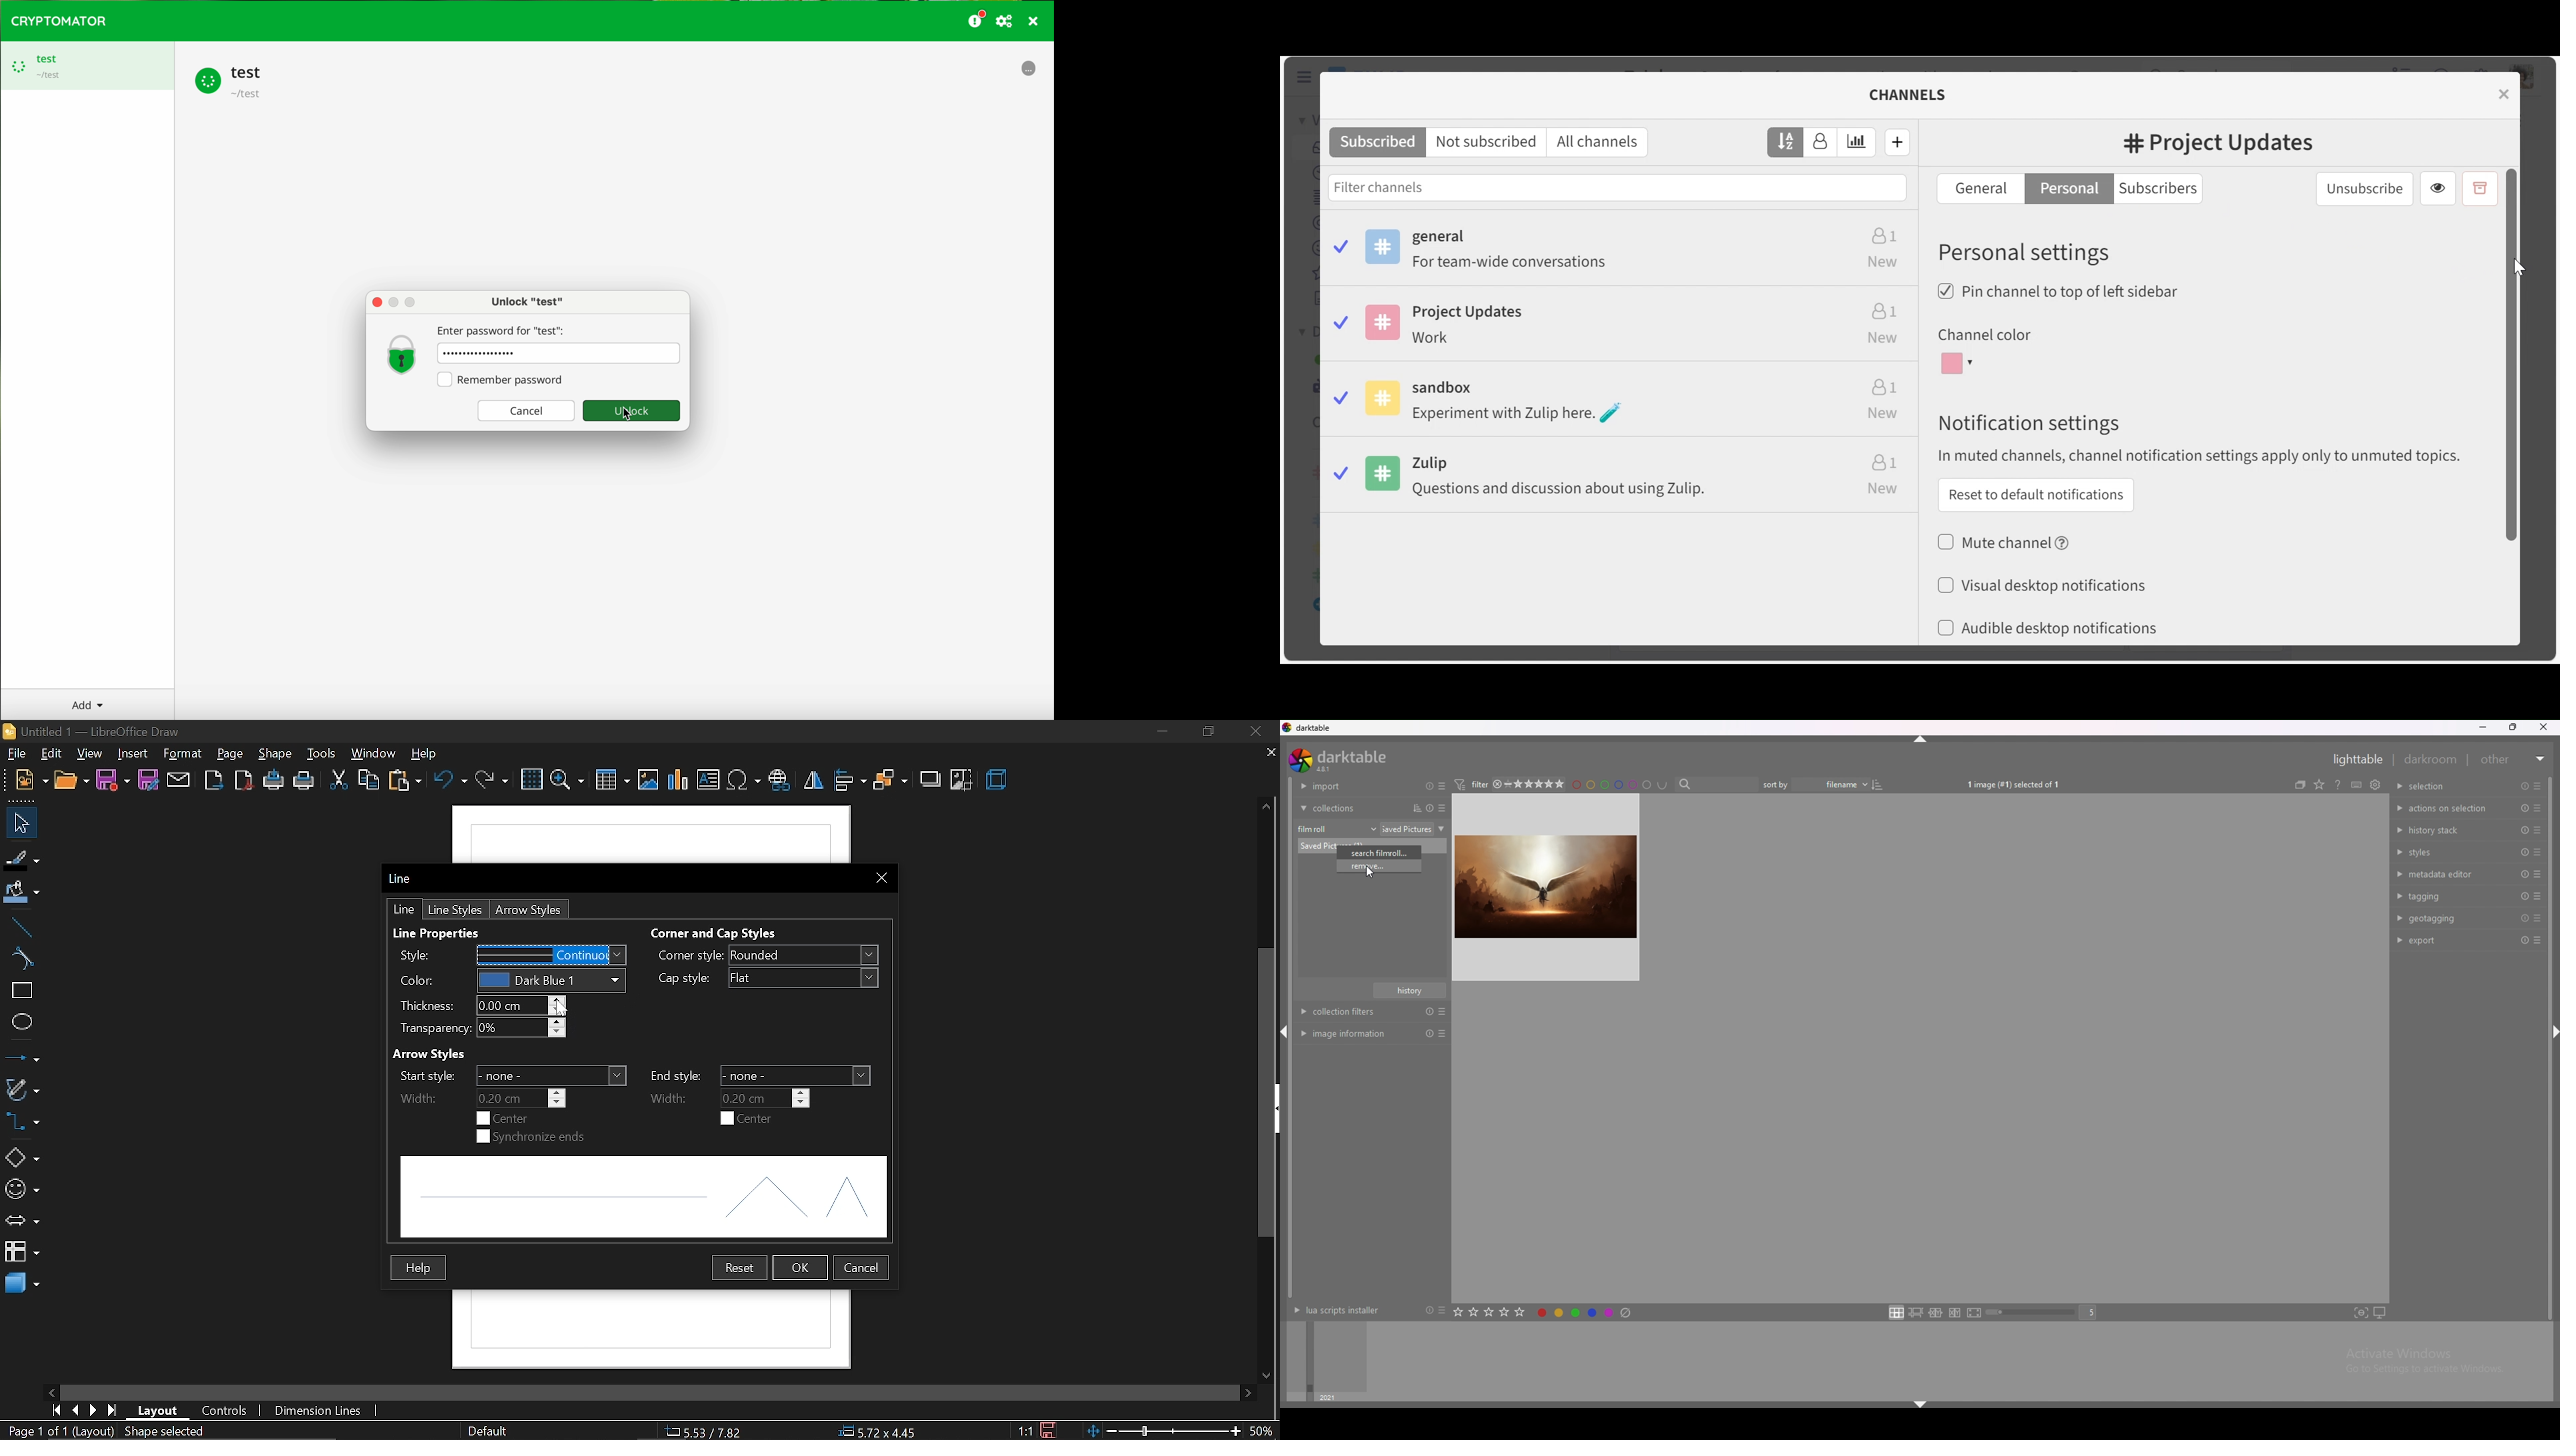  What do you see at coordinates (1837, 784) in the screenshot?
I see `filename` at bounding box center [1837, 784].